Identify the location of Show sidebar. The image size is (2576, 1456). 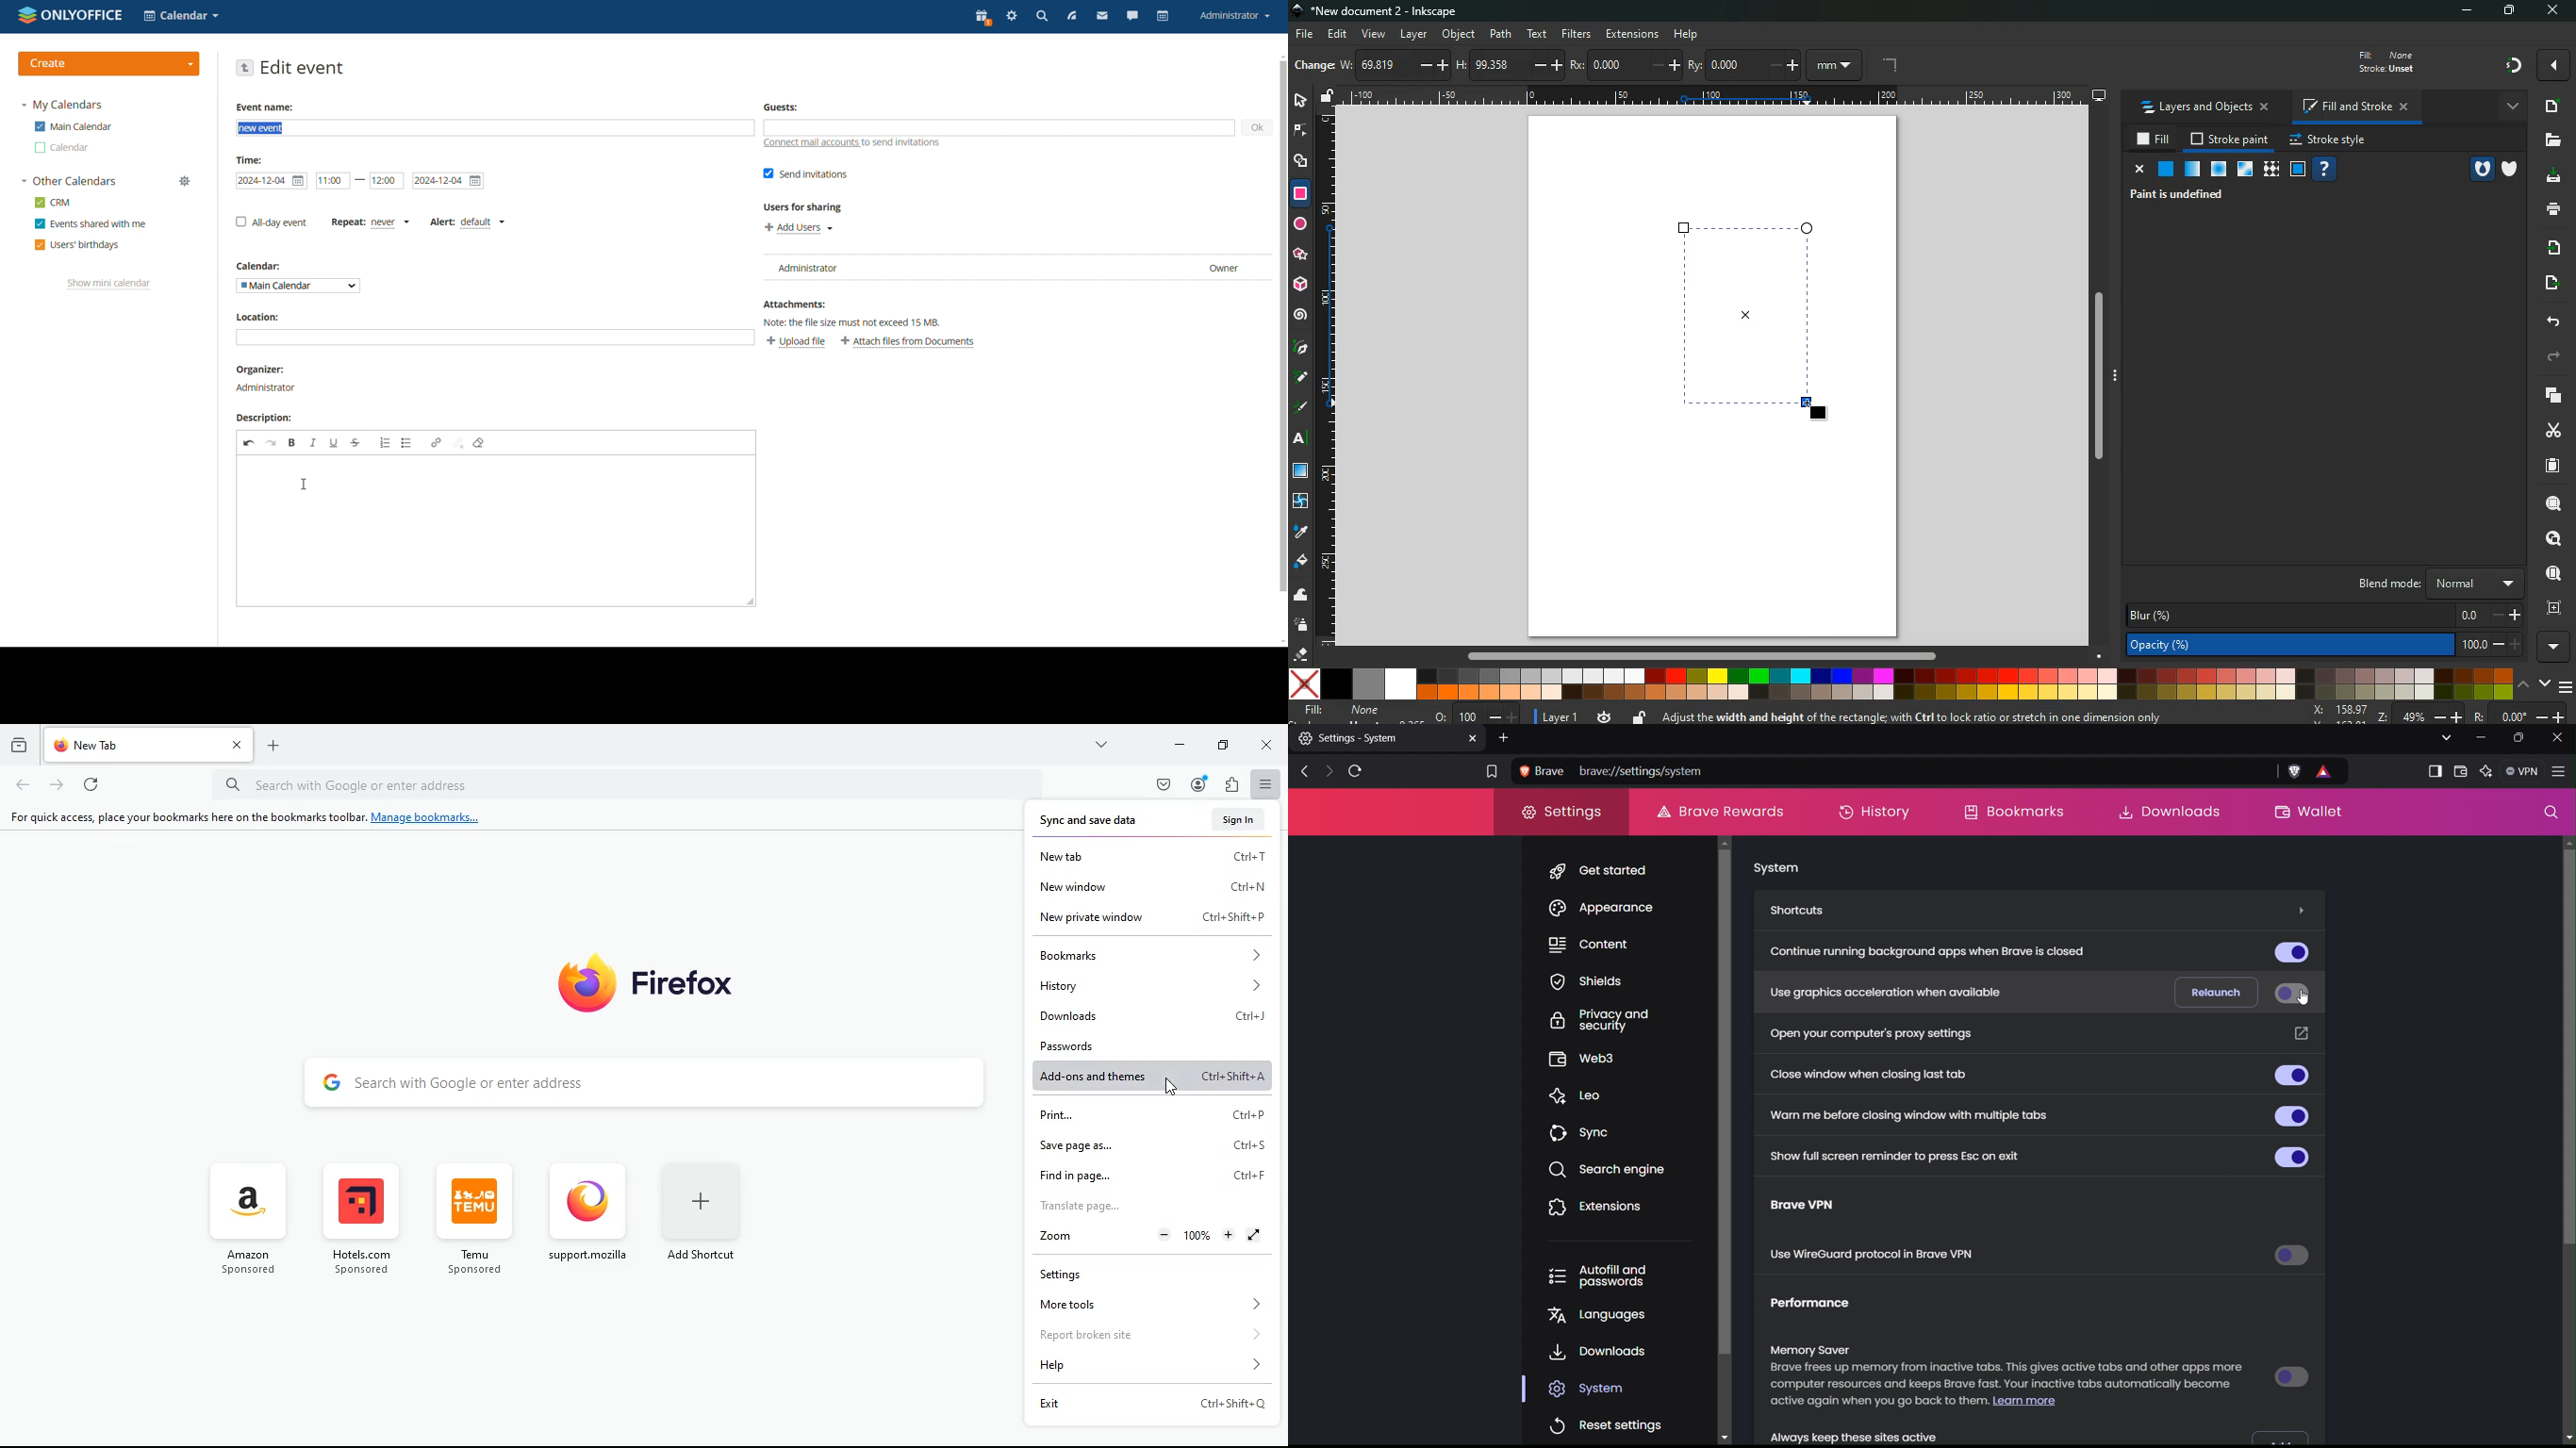
(2434, 772).